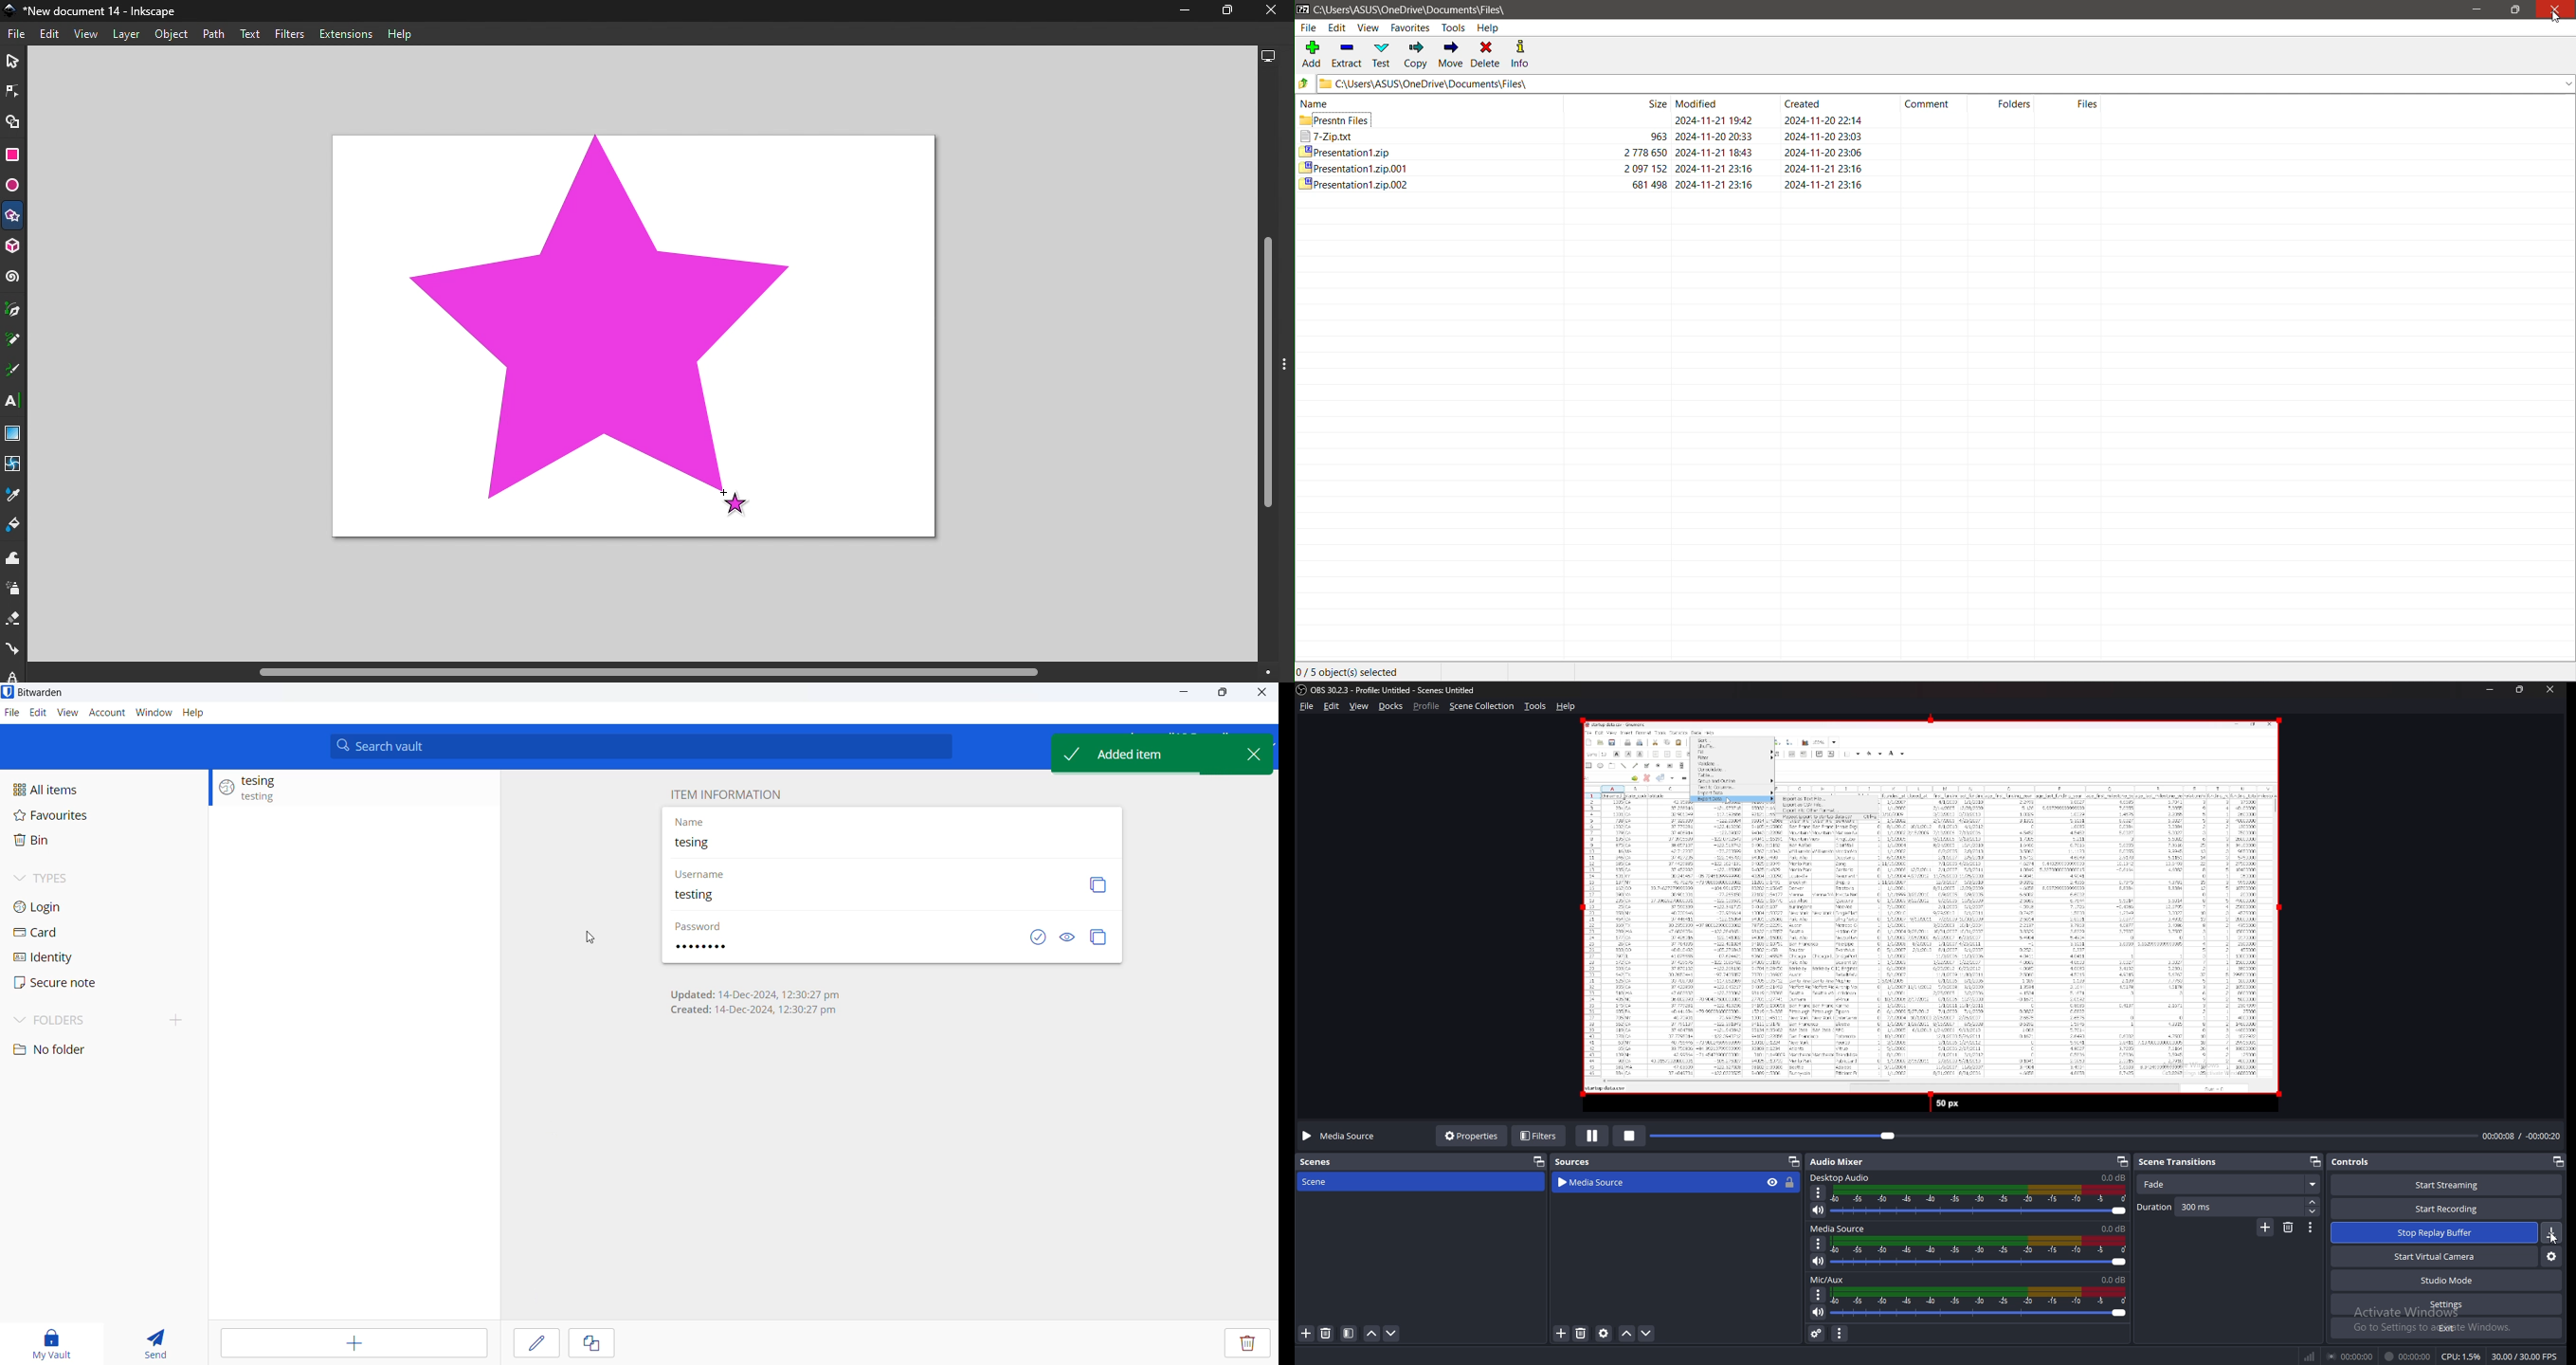 This screenshot has height=1372, width=2576. What do you see at coordinates (9, 674) in the screenshot?
I see `lpe` at bounding box center [9, 674].